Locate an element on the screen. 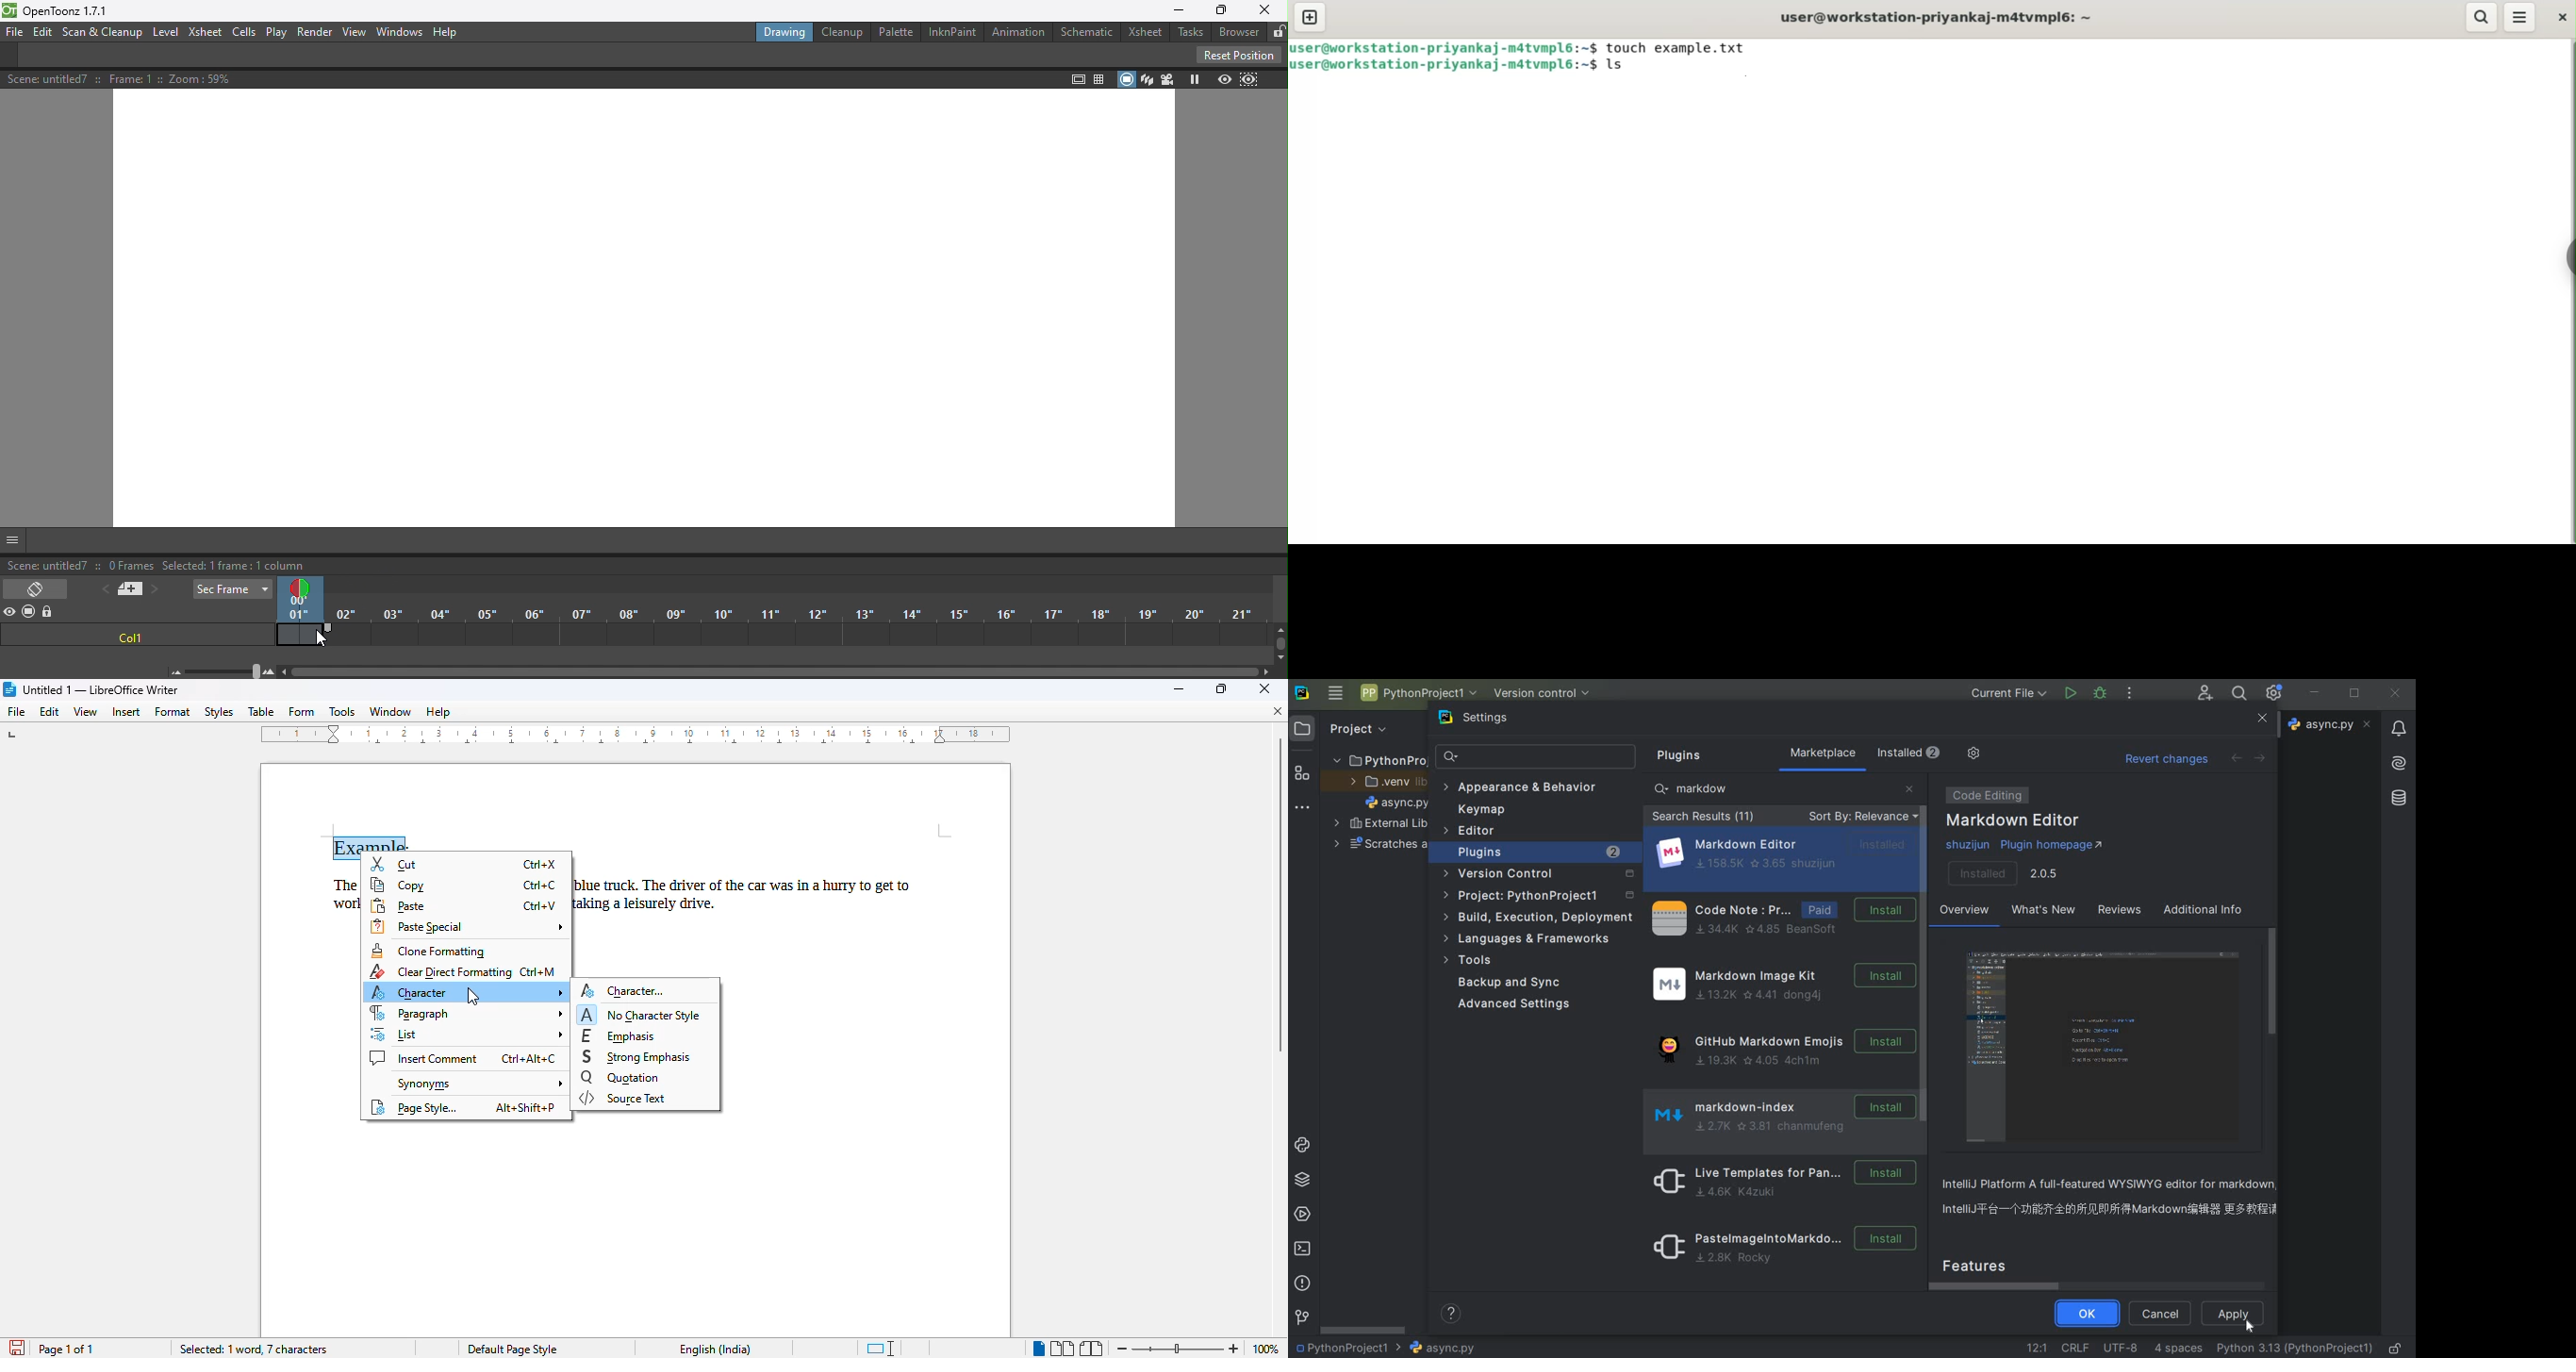 This screenshot has height=1372, width=2576. 100% (zoom level) is located at coordinates (1267, 1349).